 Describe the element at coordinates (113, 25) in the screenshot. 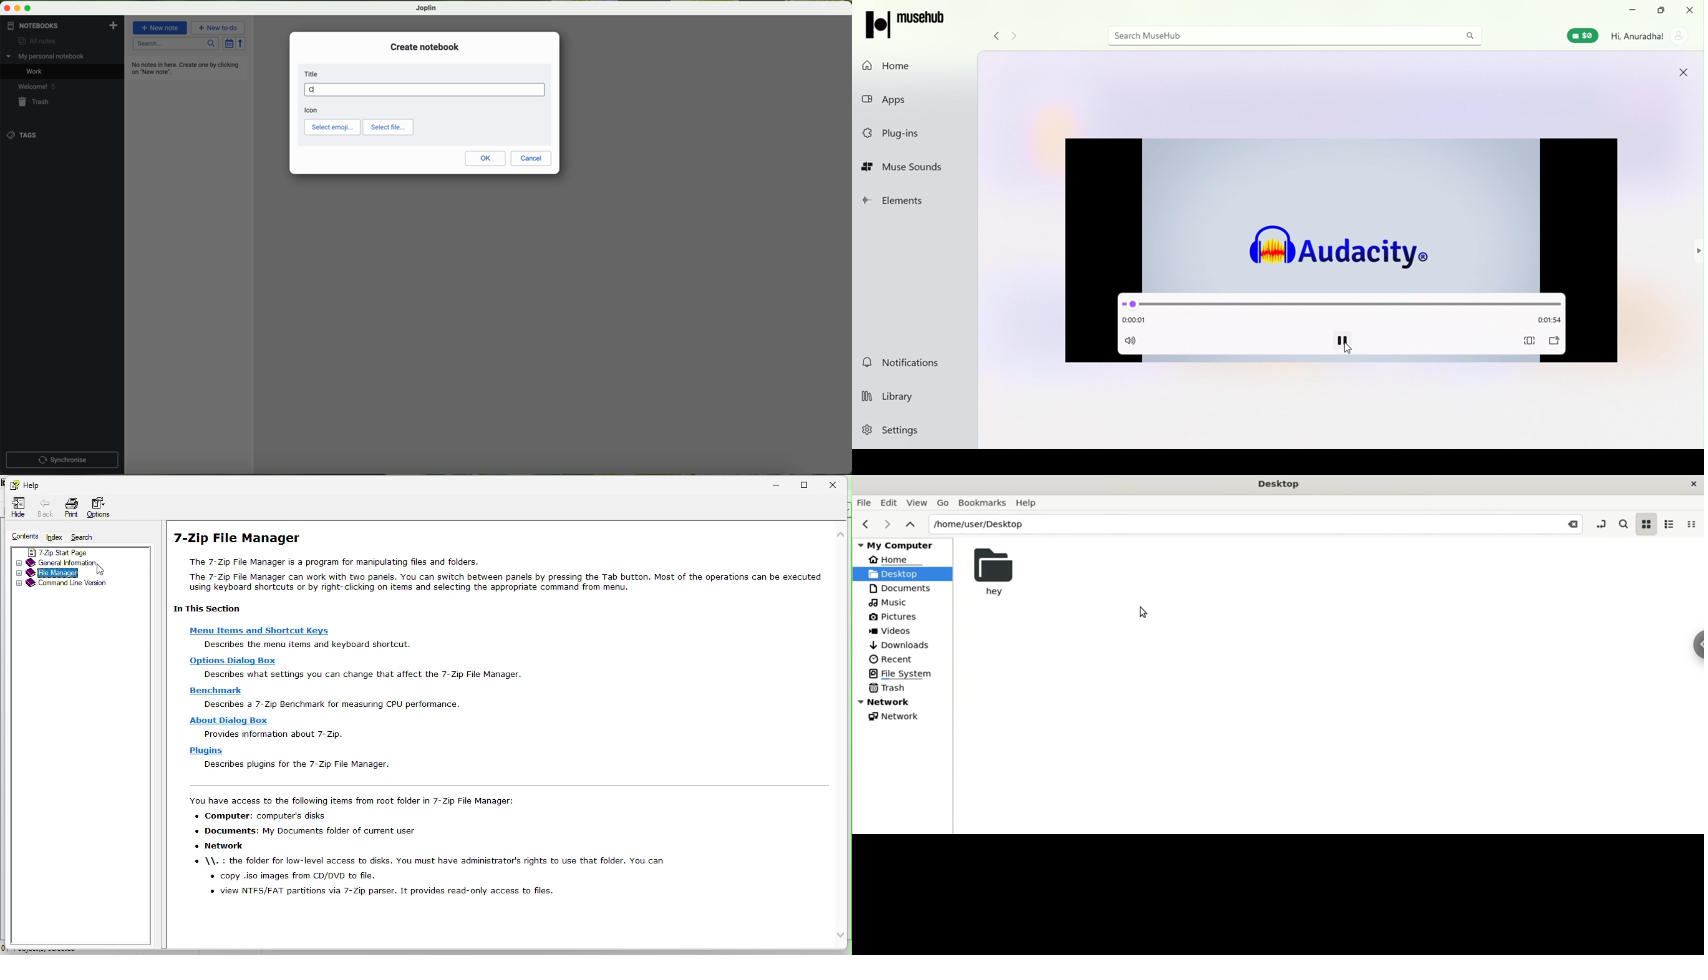

I see `add notebooks` at that location.